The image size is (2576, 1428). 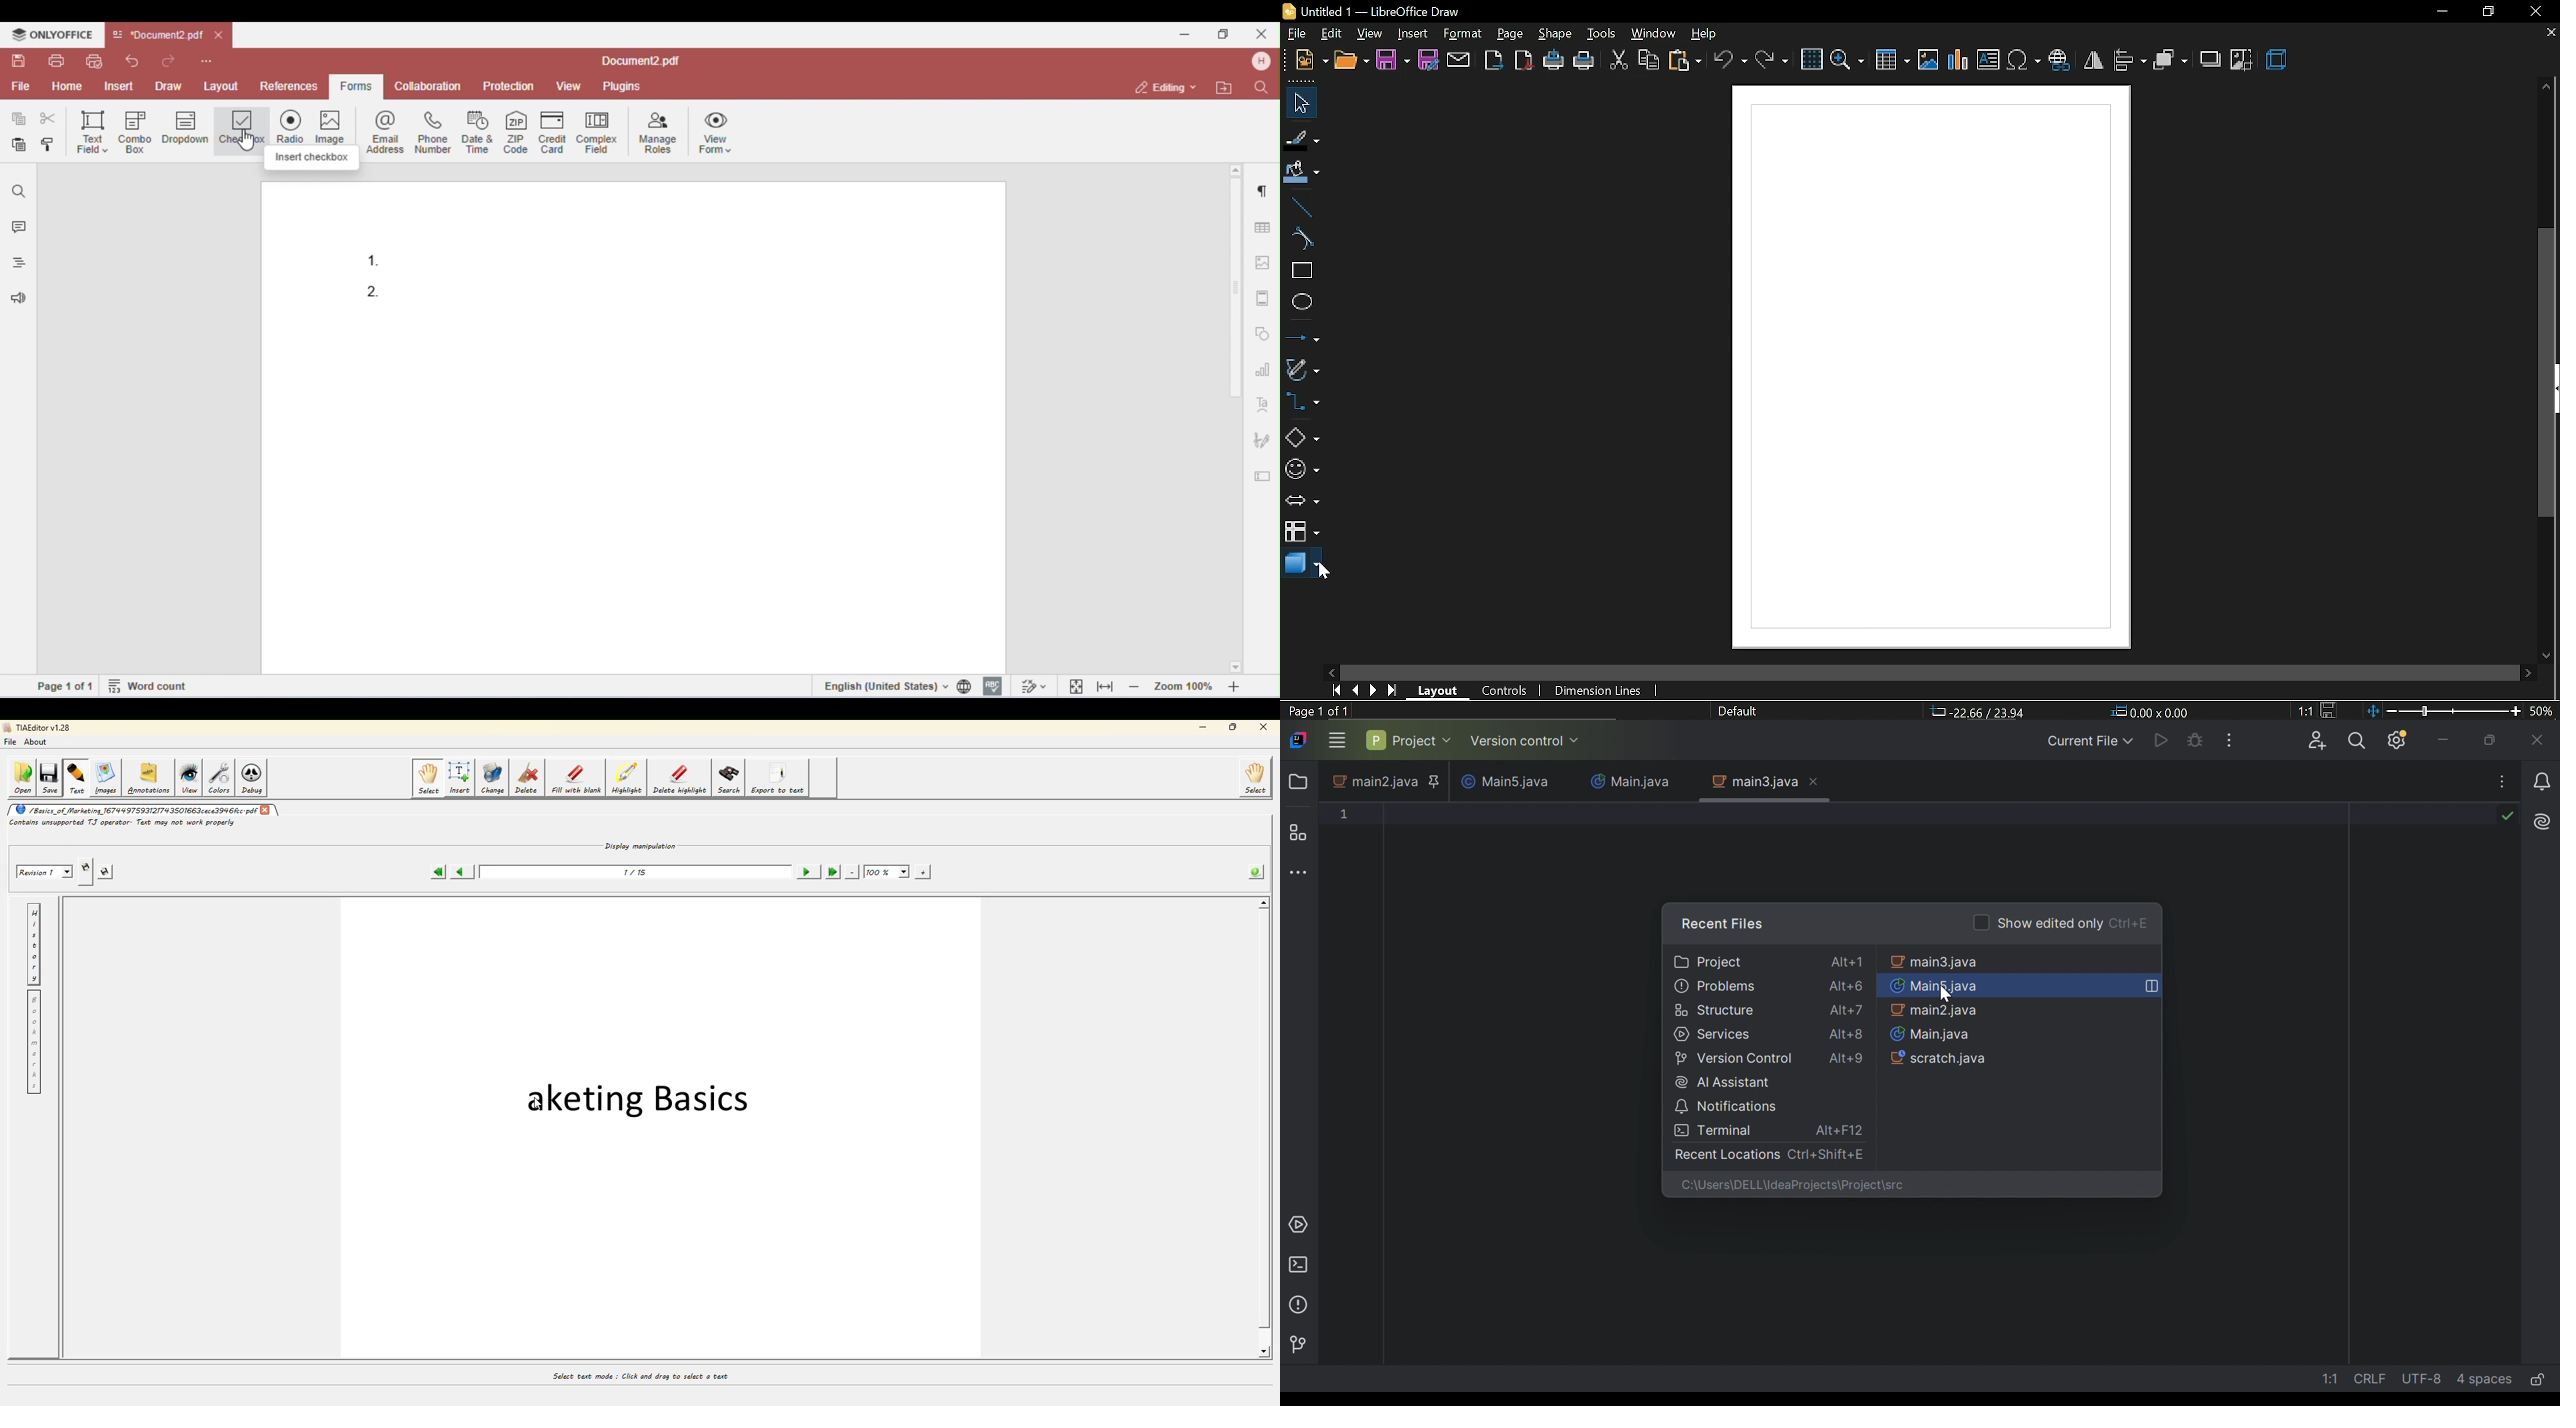 What do you see at coordinates (2503, 782) in the screenshot?
I see `Recent files, tab actions, and more` at bounding box center [2503, 782].